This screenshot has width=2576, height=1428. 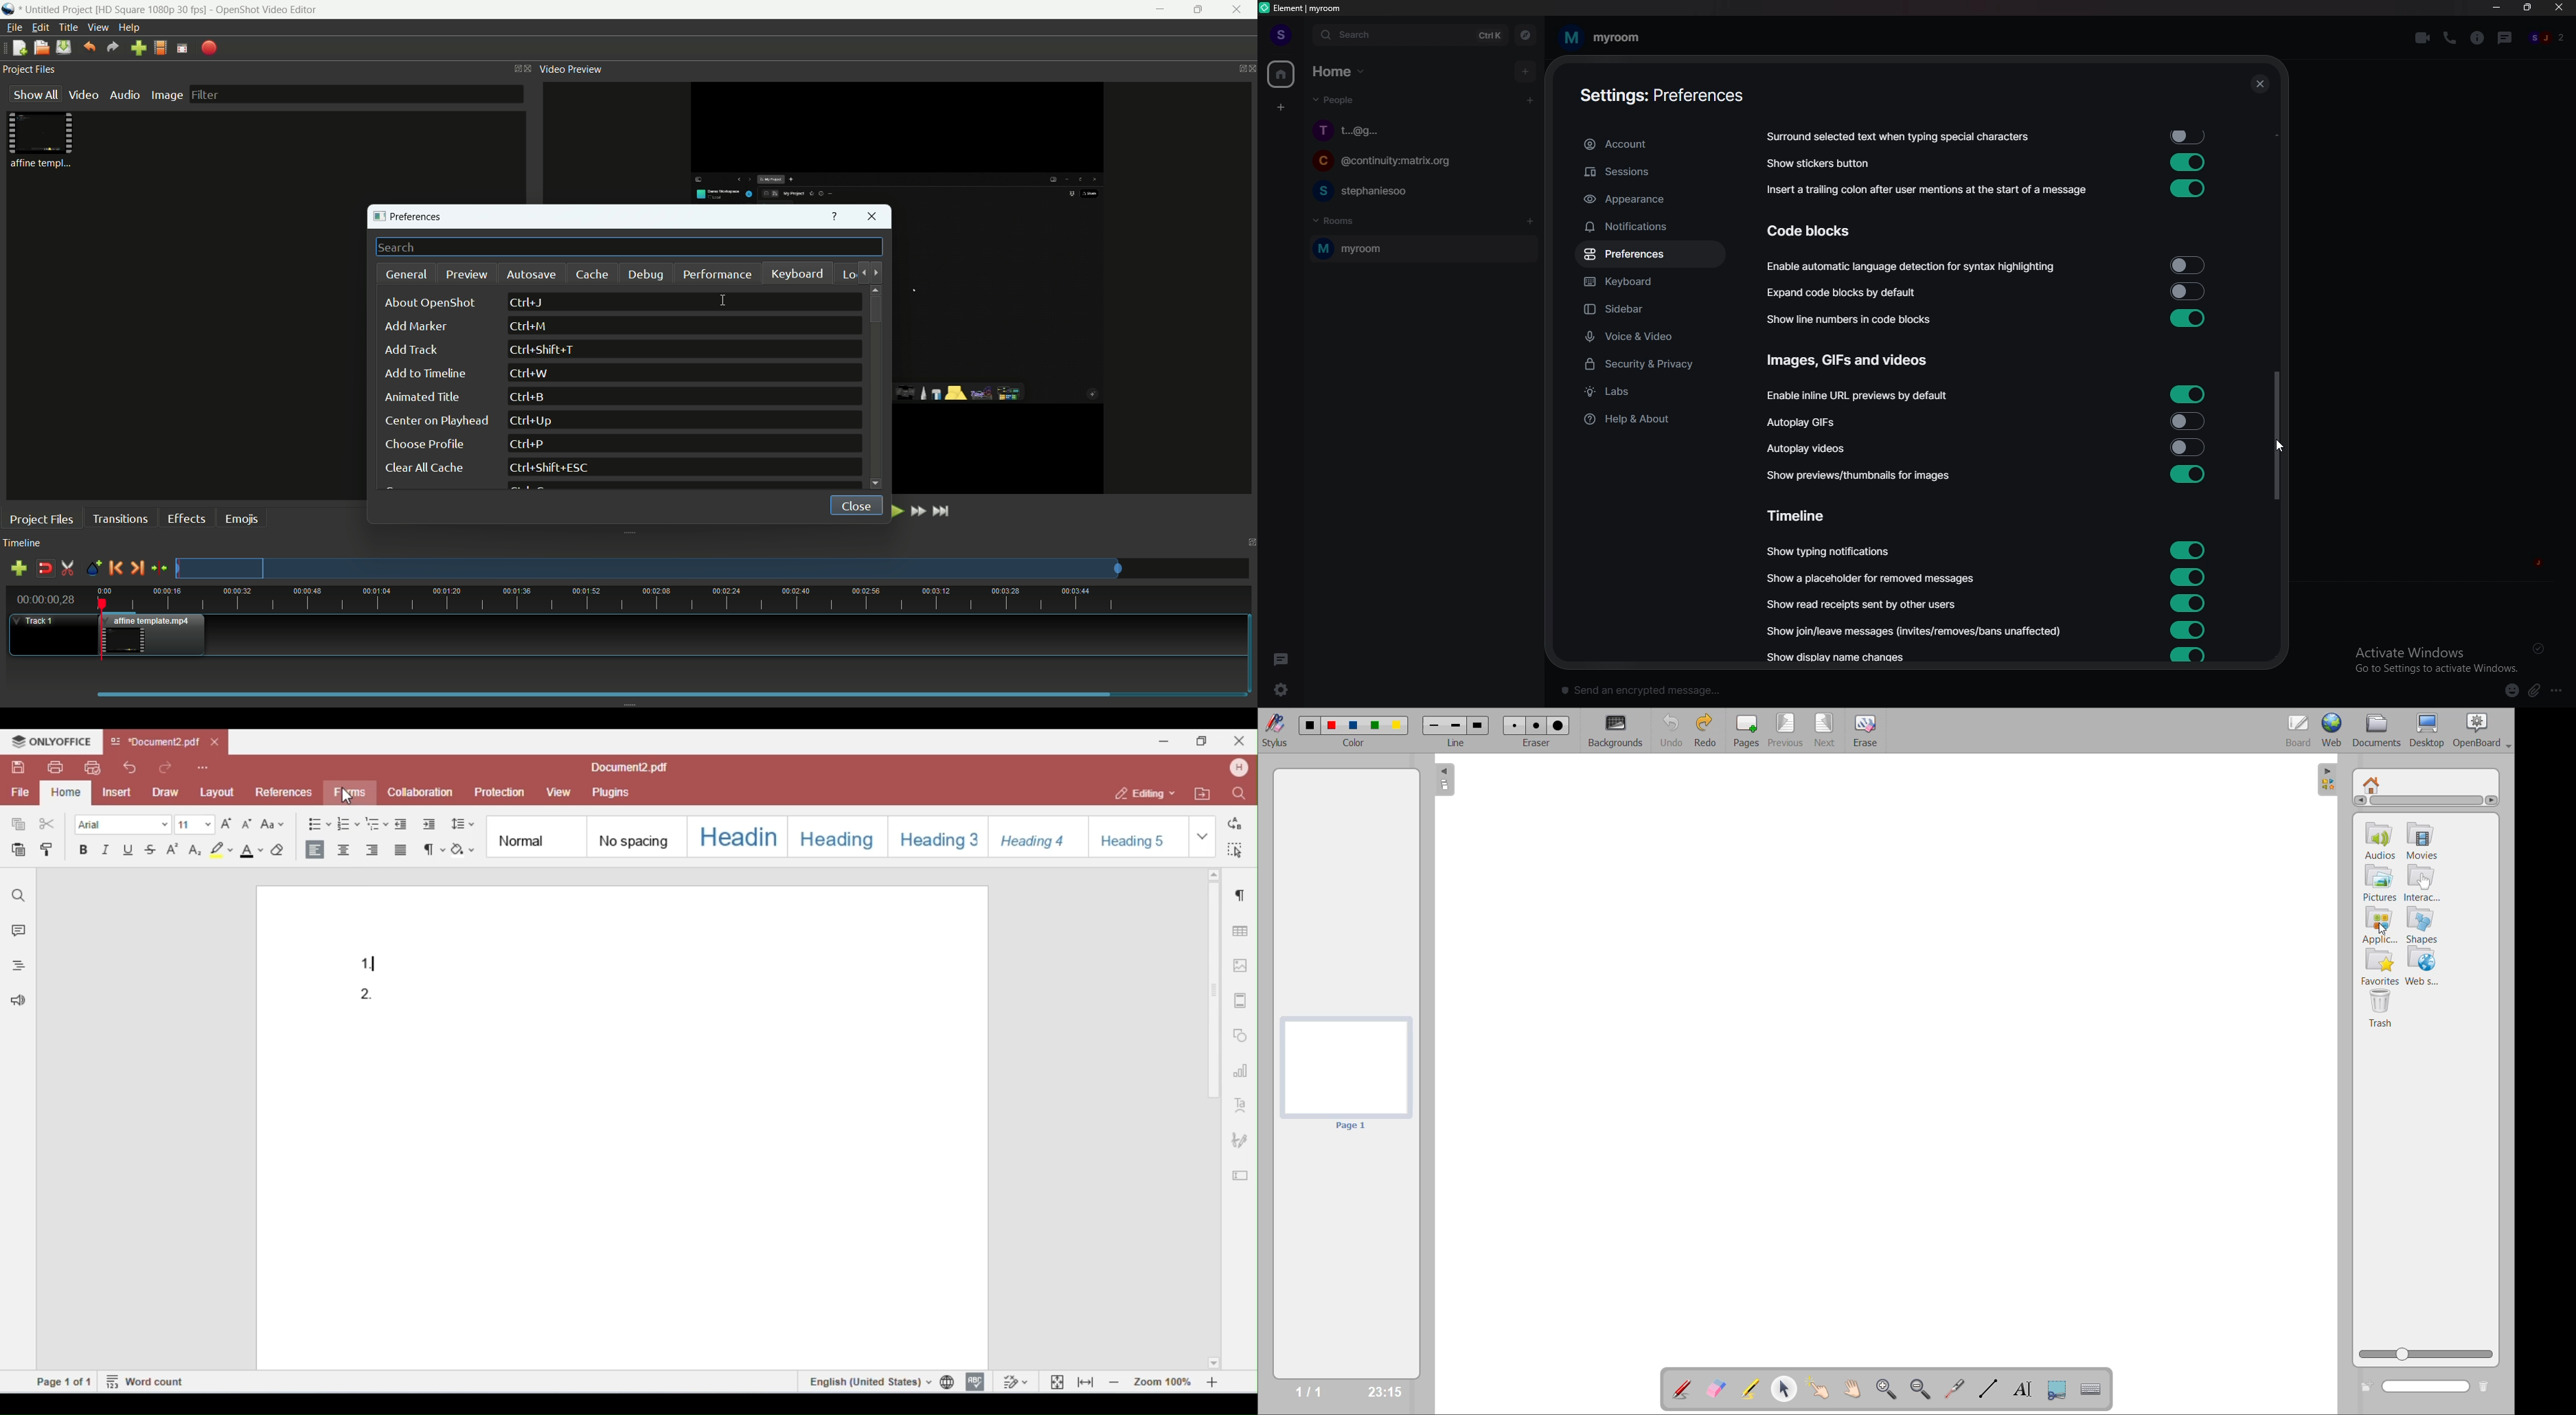 I want to click on timeline, so click(x=1803, y=514).